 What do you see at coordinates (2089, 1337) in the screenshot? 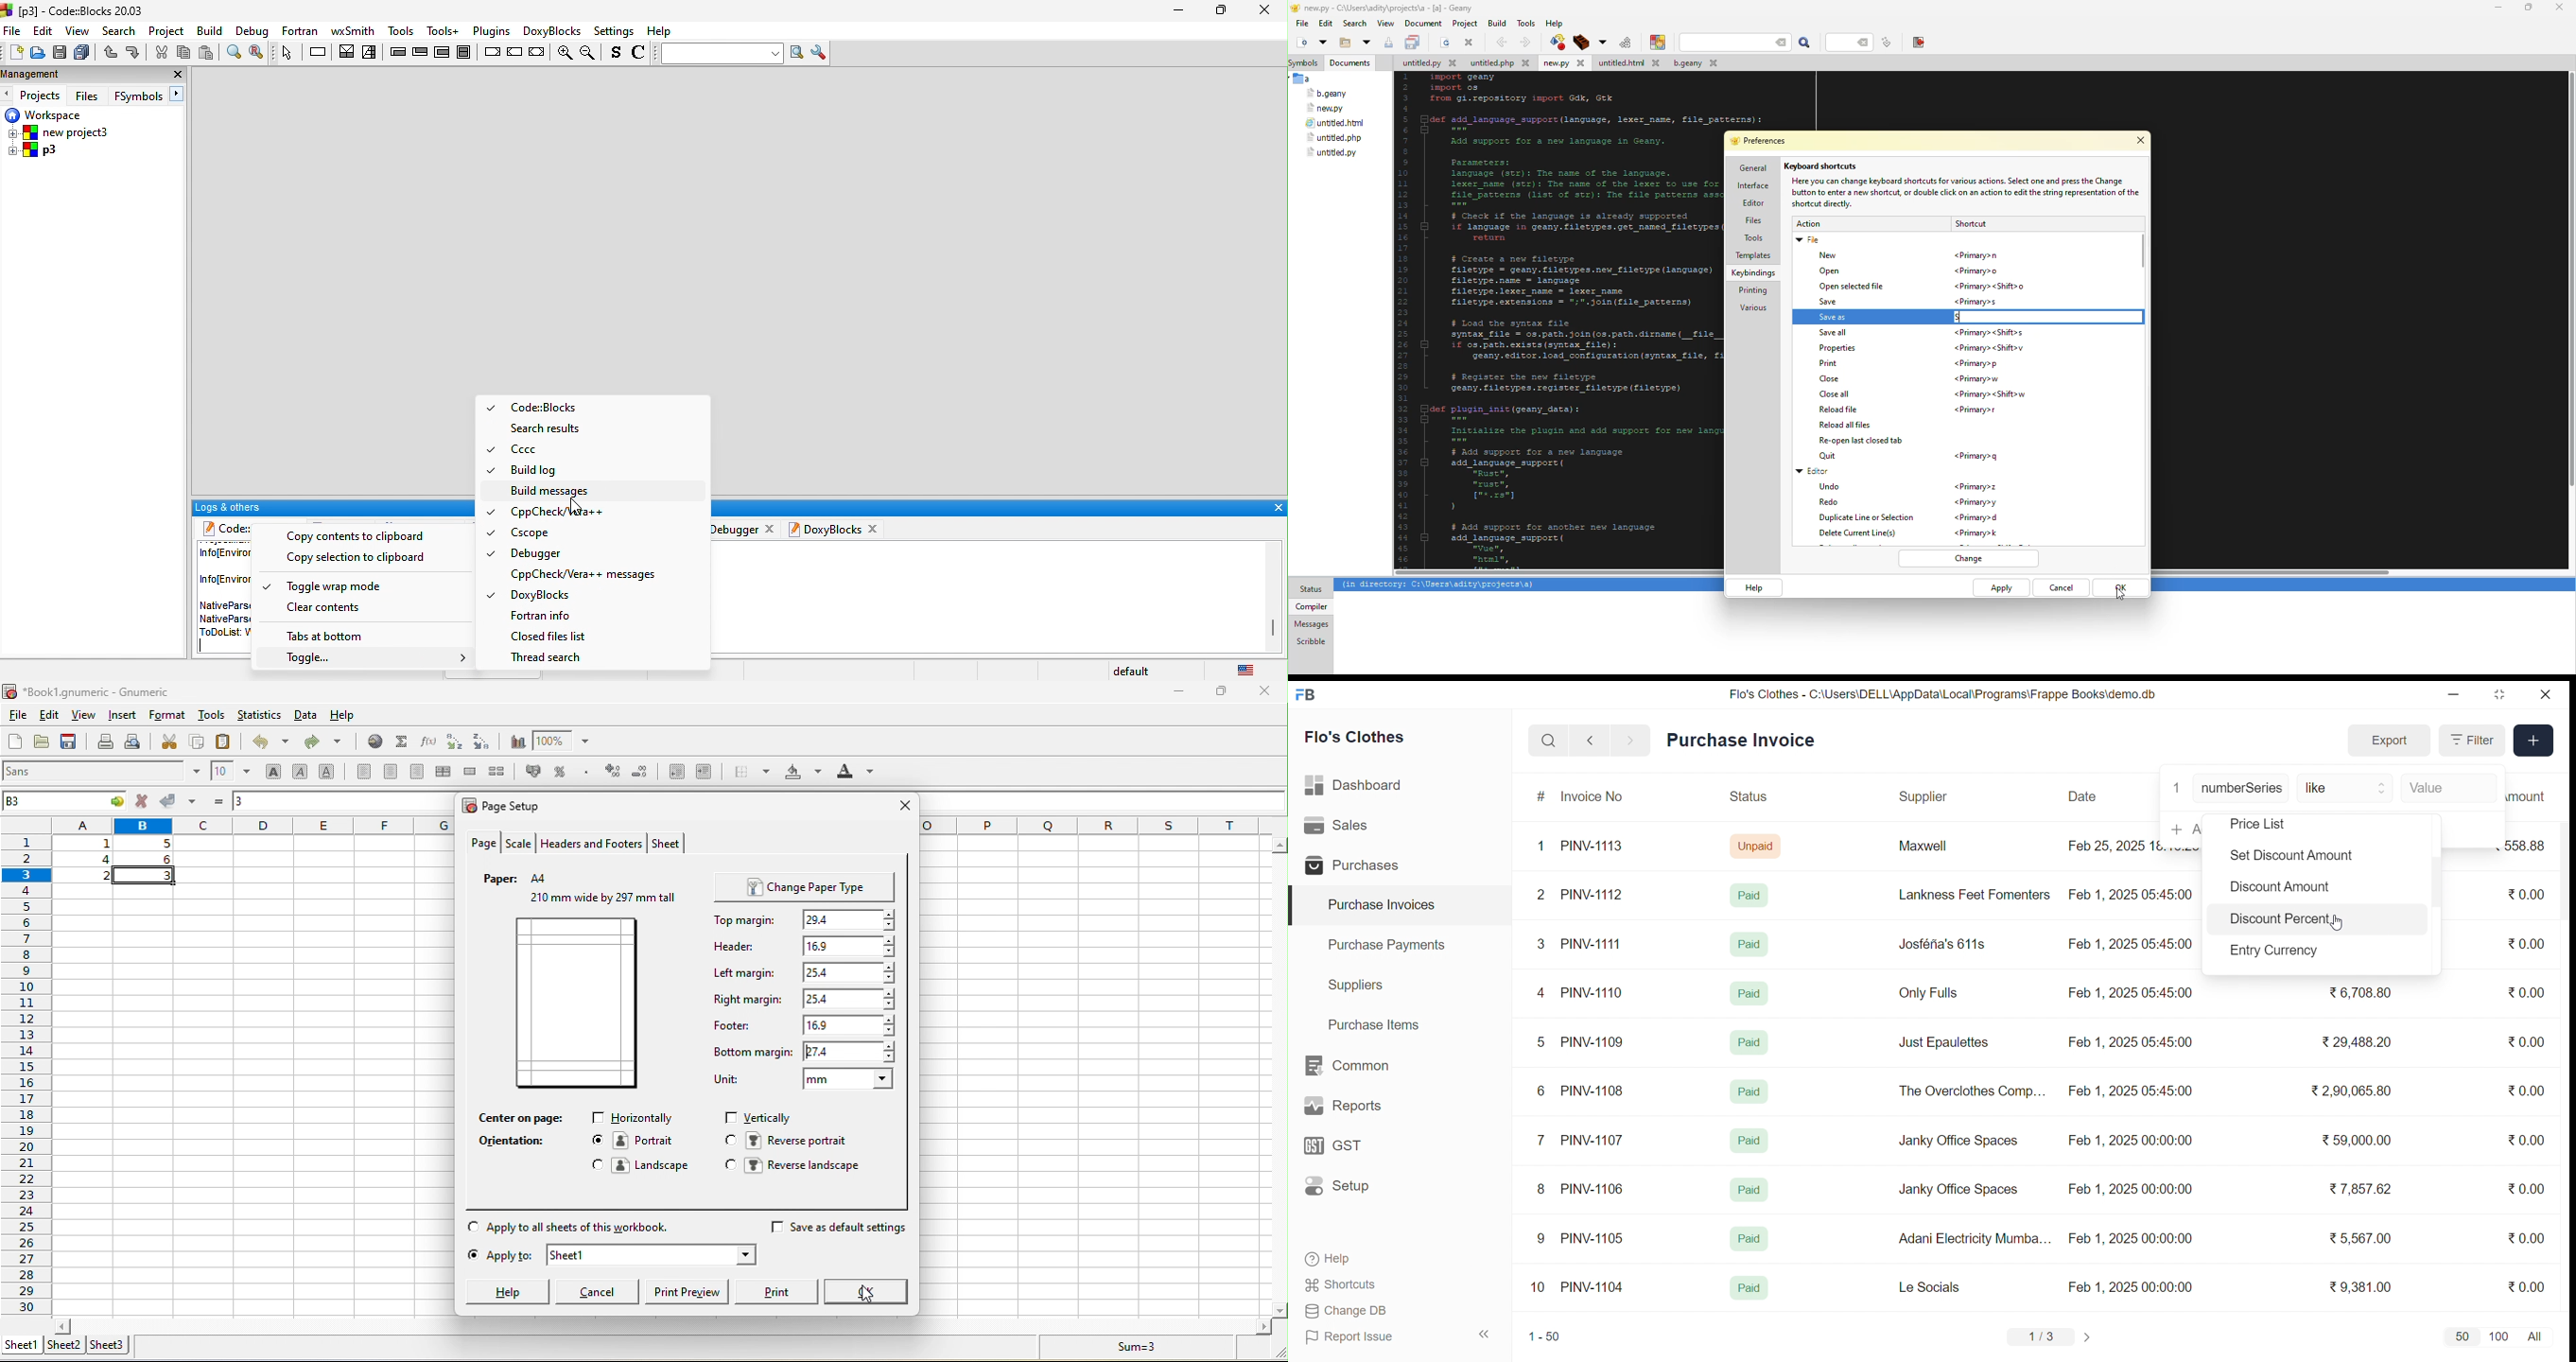
I see `change page` at bounding box center [2089, 1337].